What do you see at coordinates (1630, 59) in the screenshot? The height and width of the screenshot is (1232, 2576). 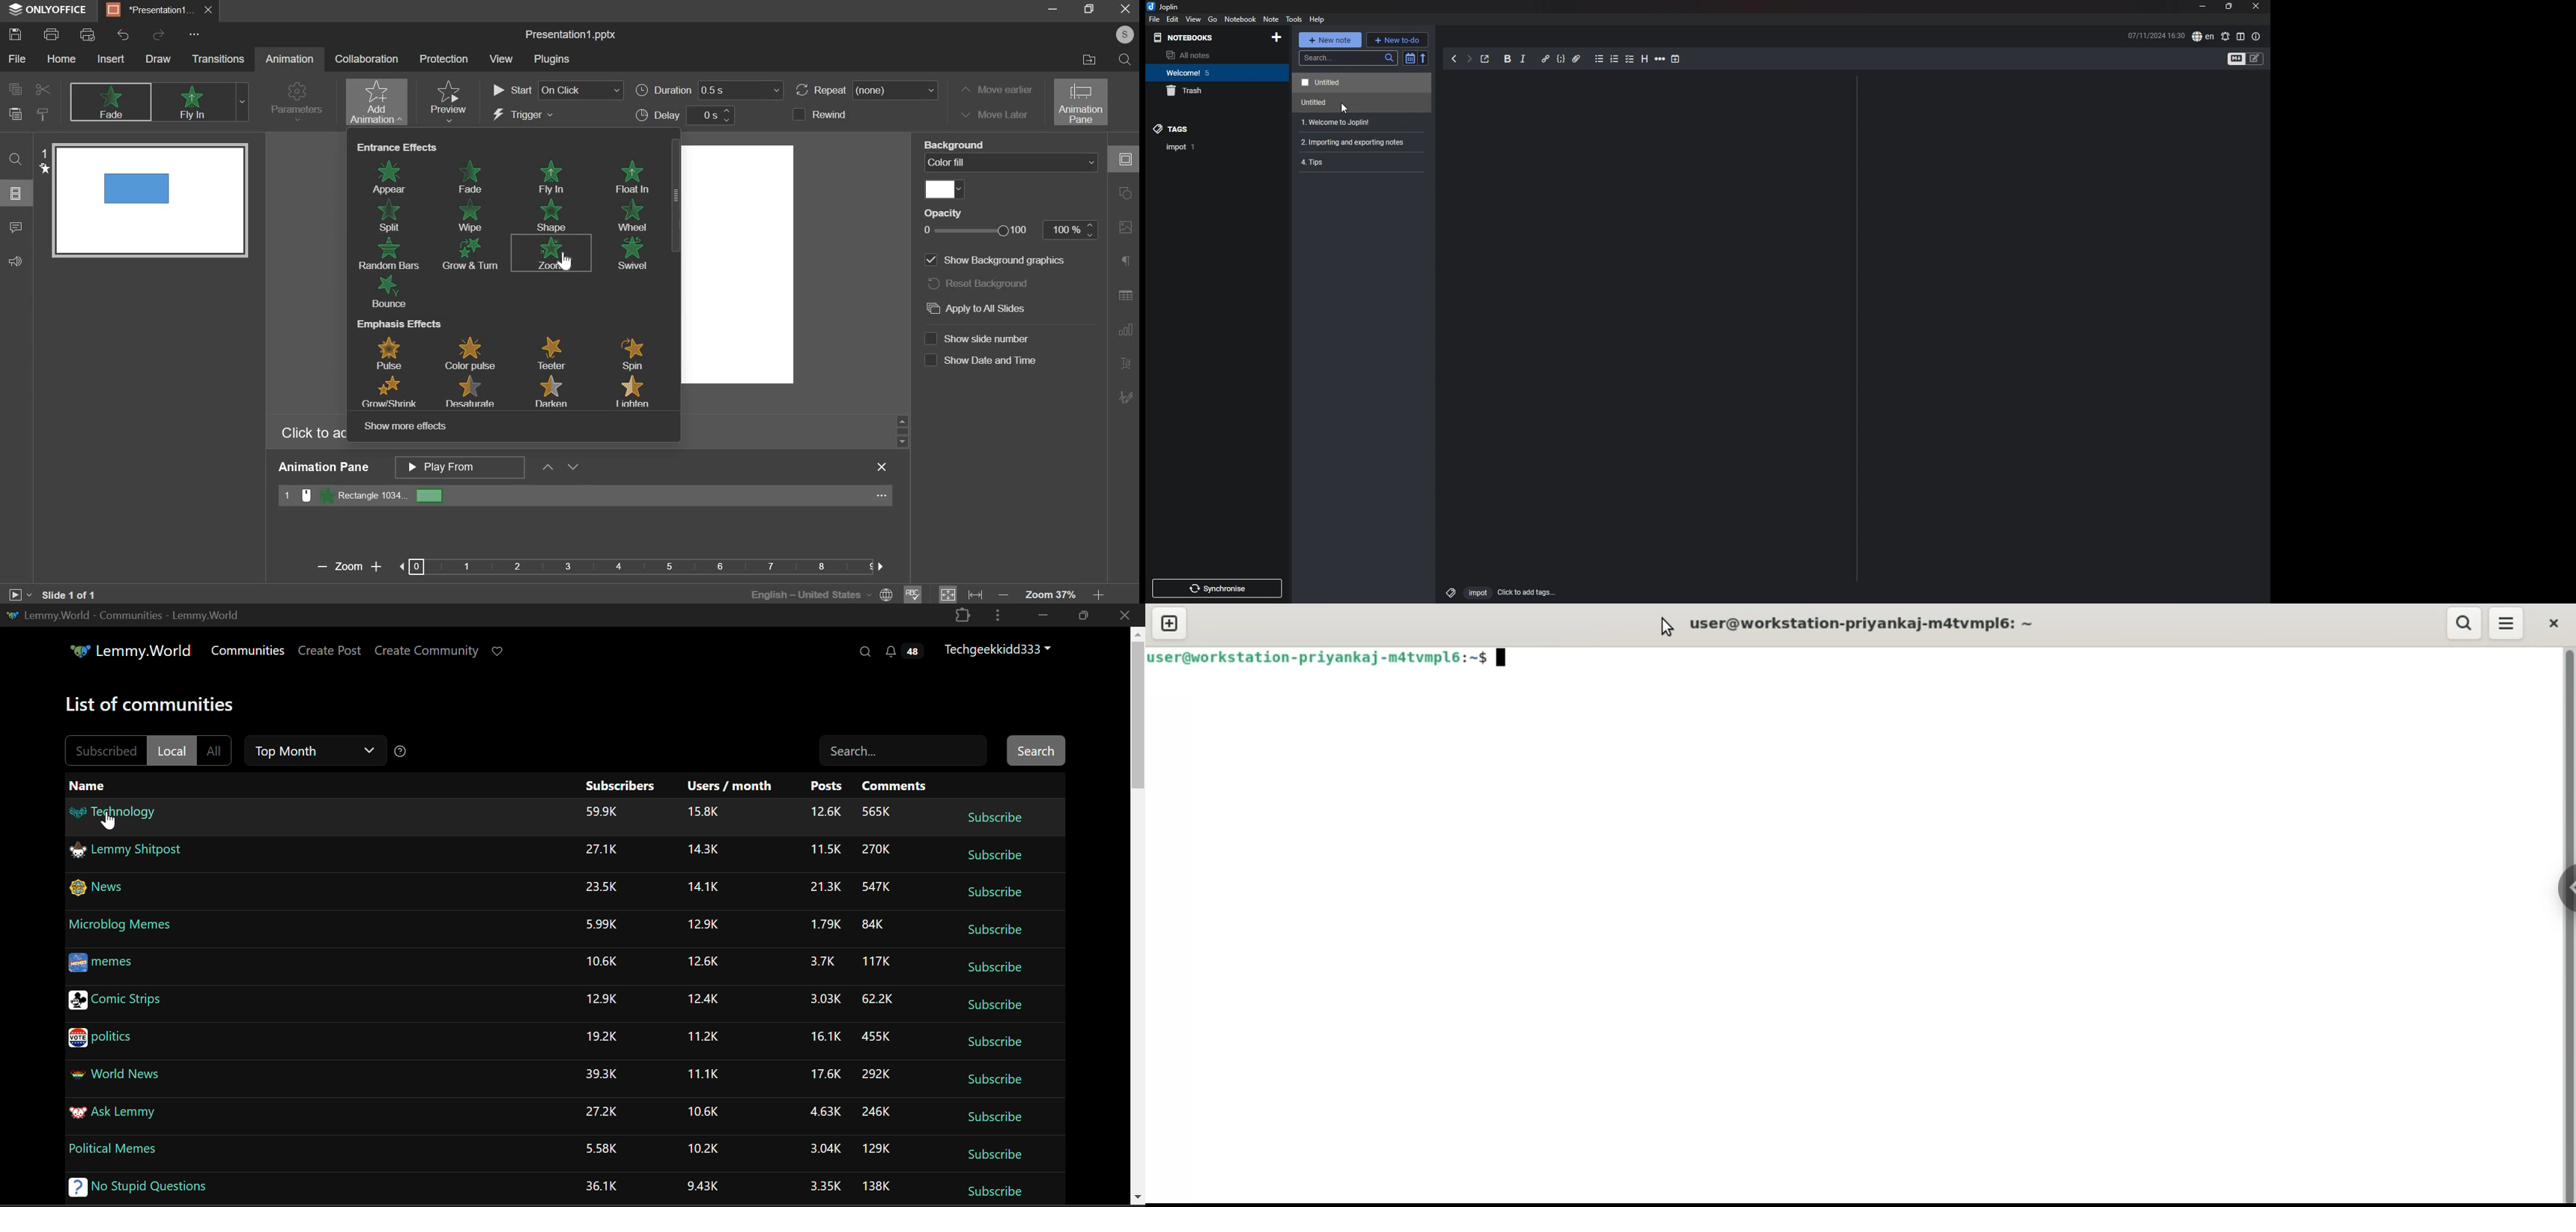 I see `checkbox` at bounding box center [1630, 59].